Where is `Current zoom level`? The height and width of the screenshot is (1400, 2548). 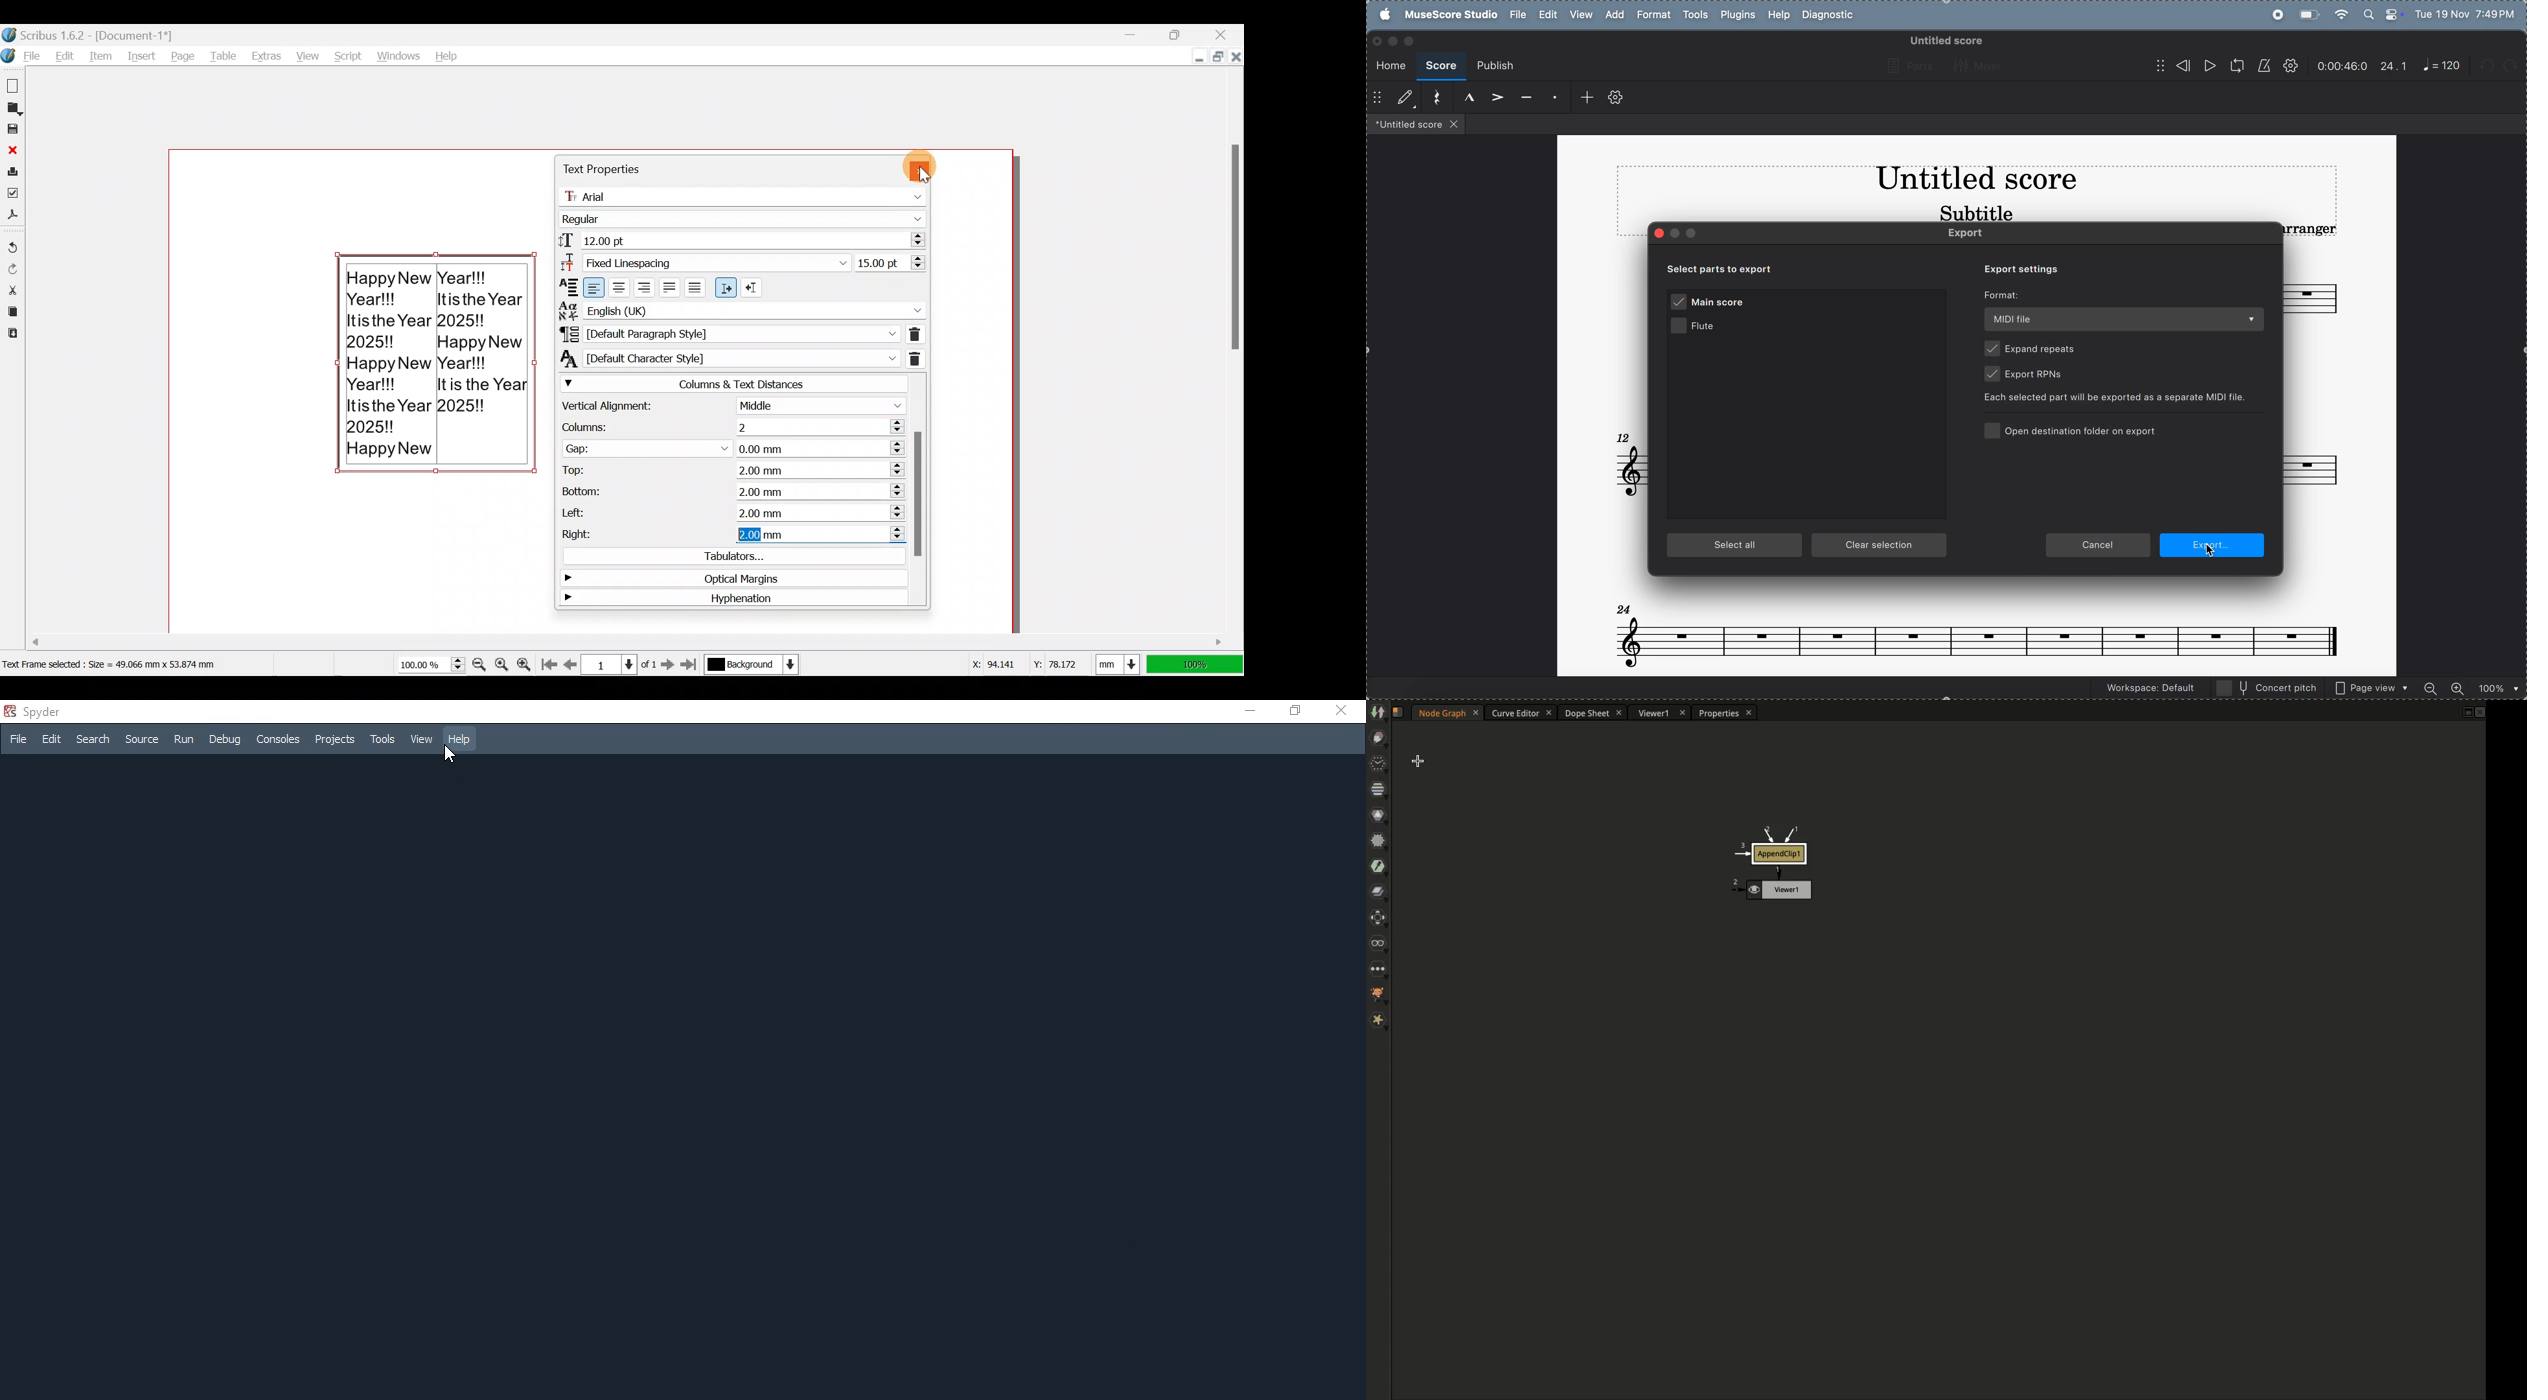 Current zoom level is located at coordinates (430, 665).